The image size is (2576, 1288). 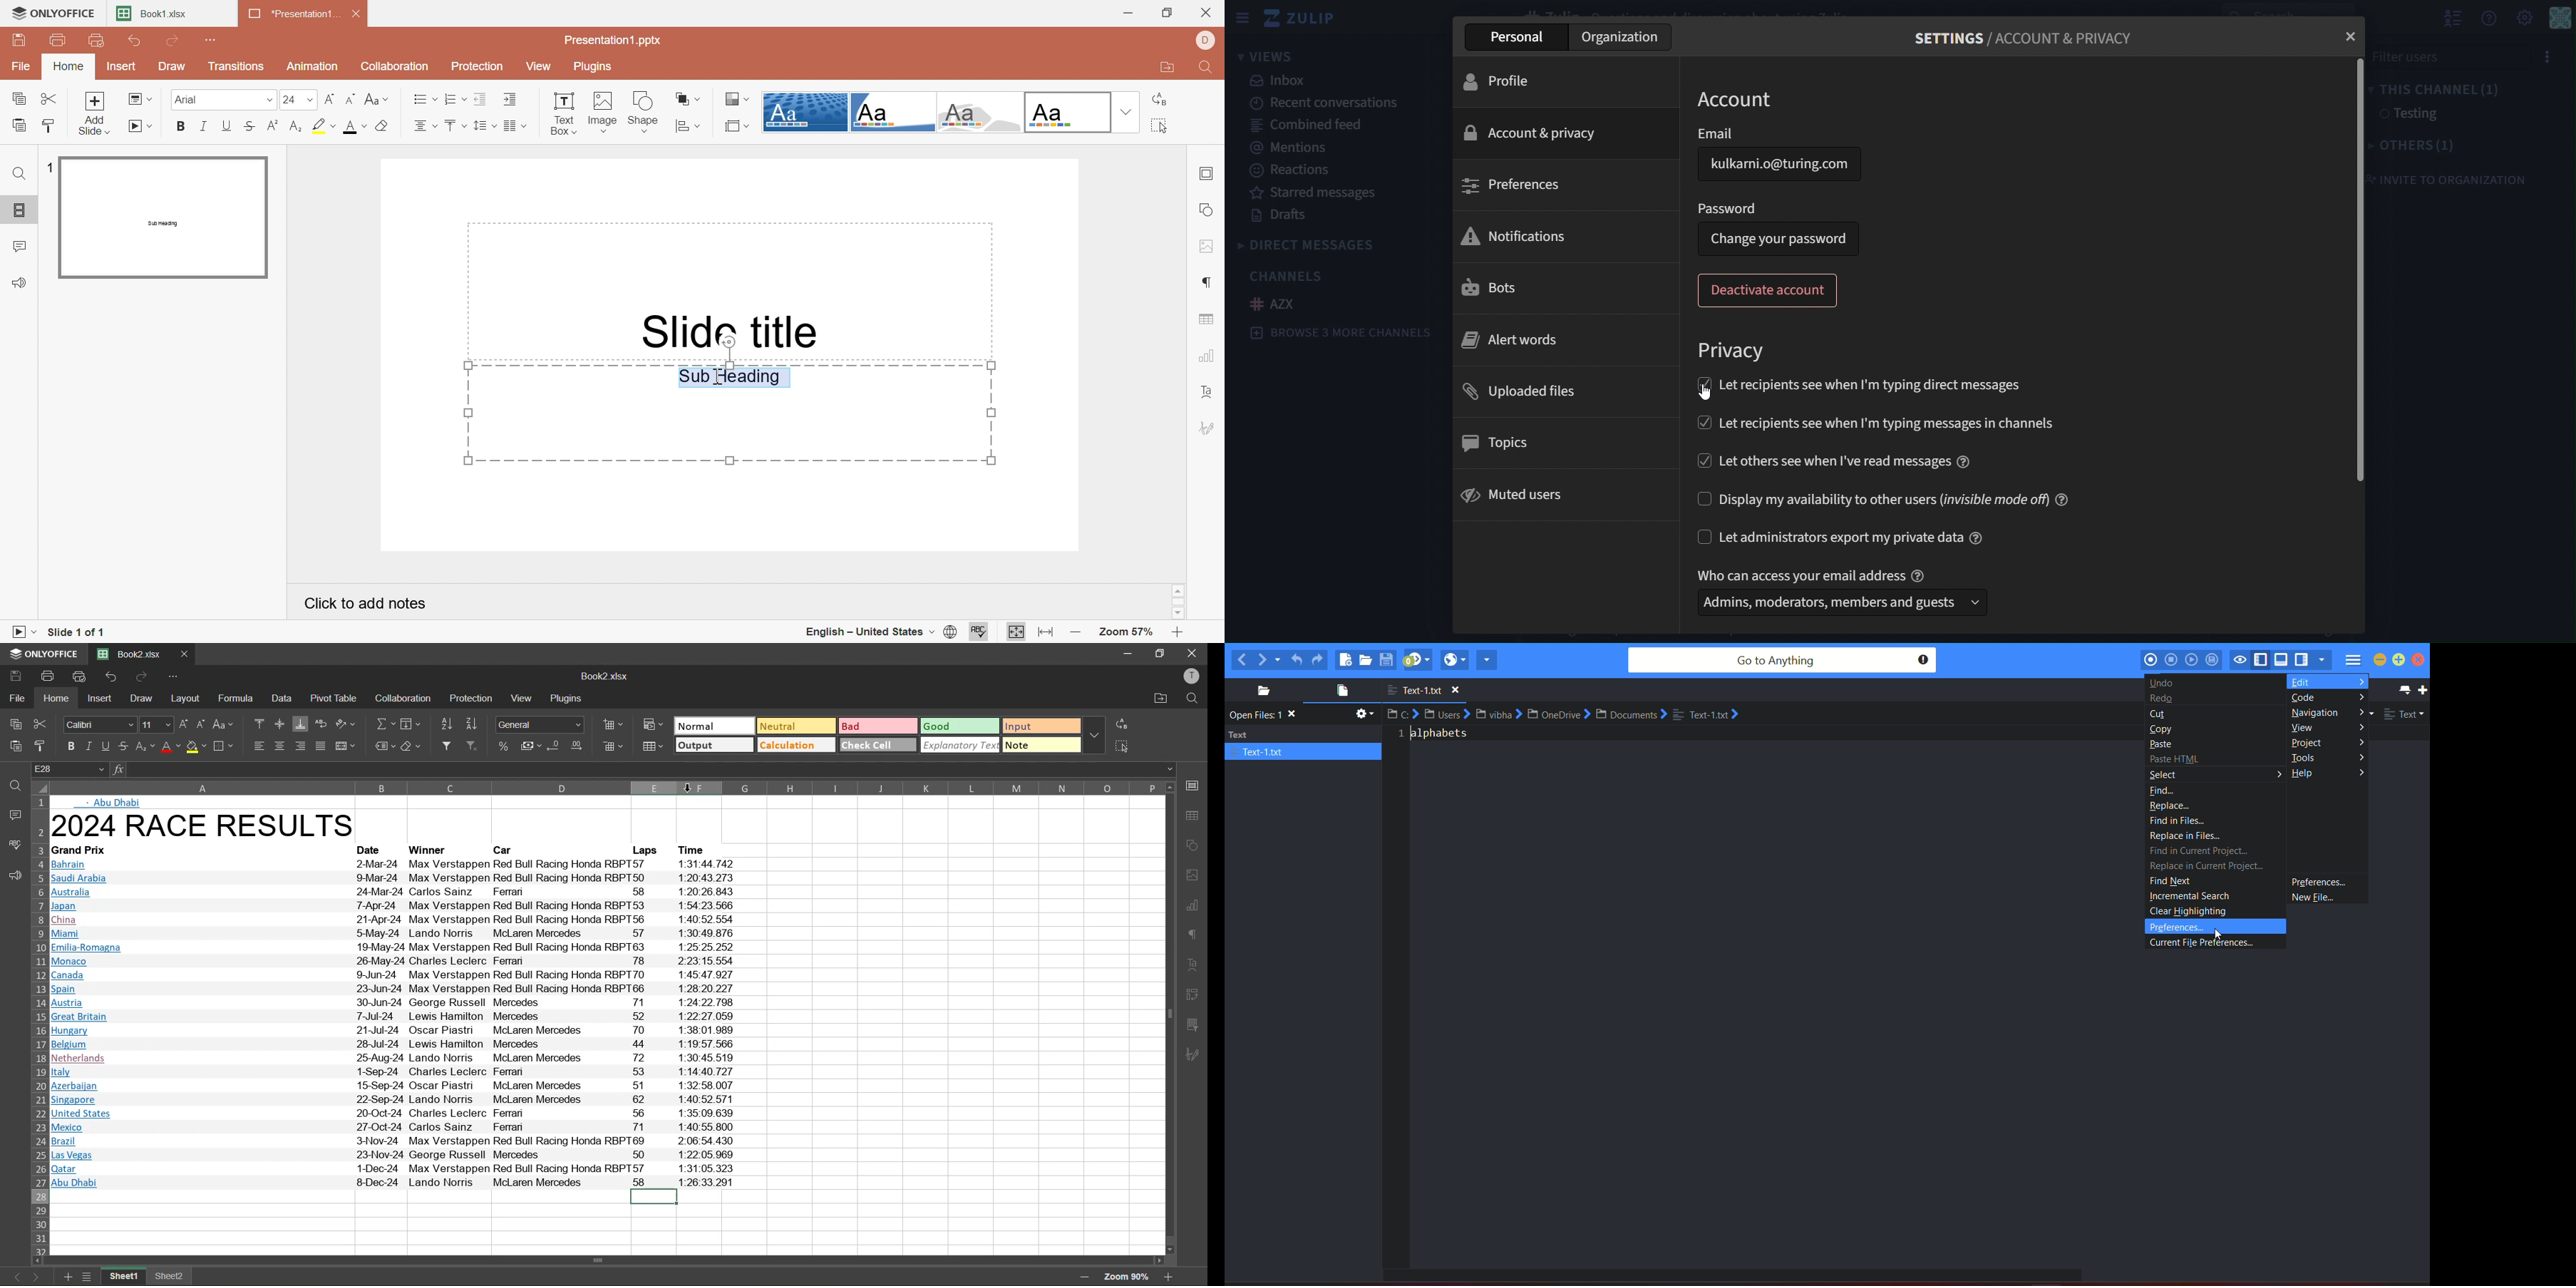 What do you see at coordinates (1279, 215) in the screenshot?
I see `drafts` at bounding box center [1279, 215].